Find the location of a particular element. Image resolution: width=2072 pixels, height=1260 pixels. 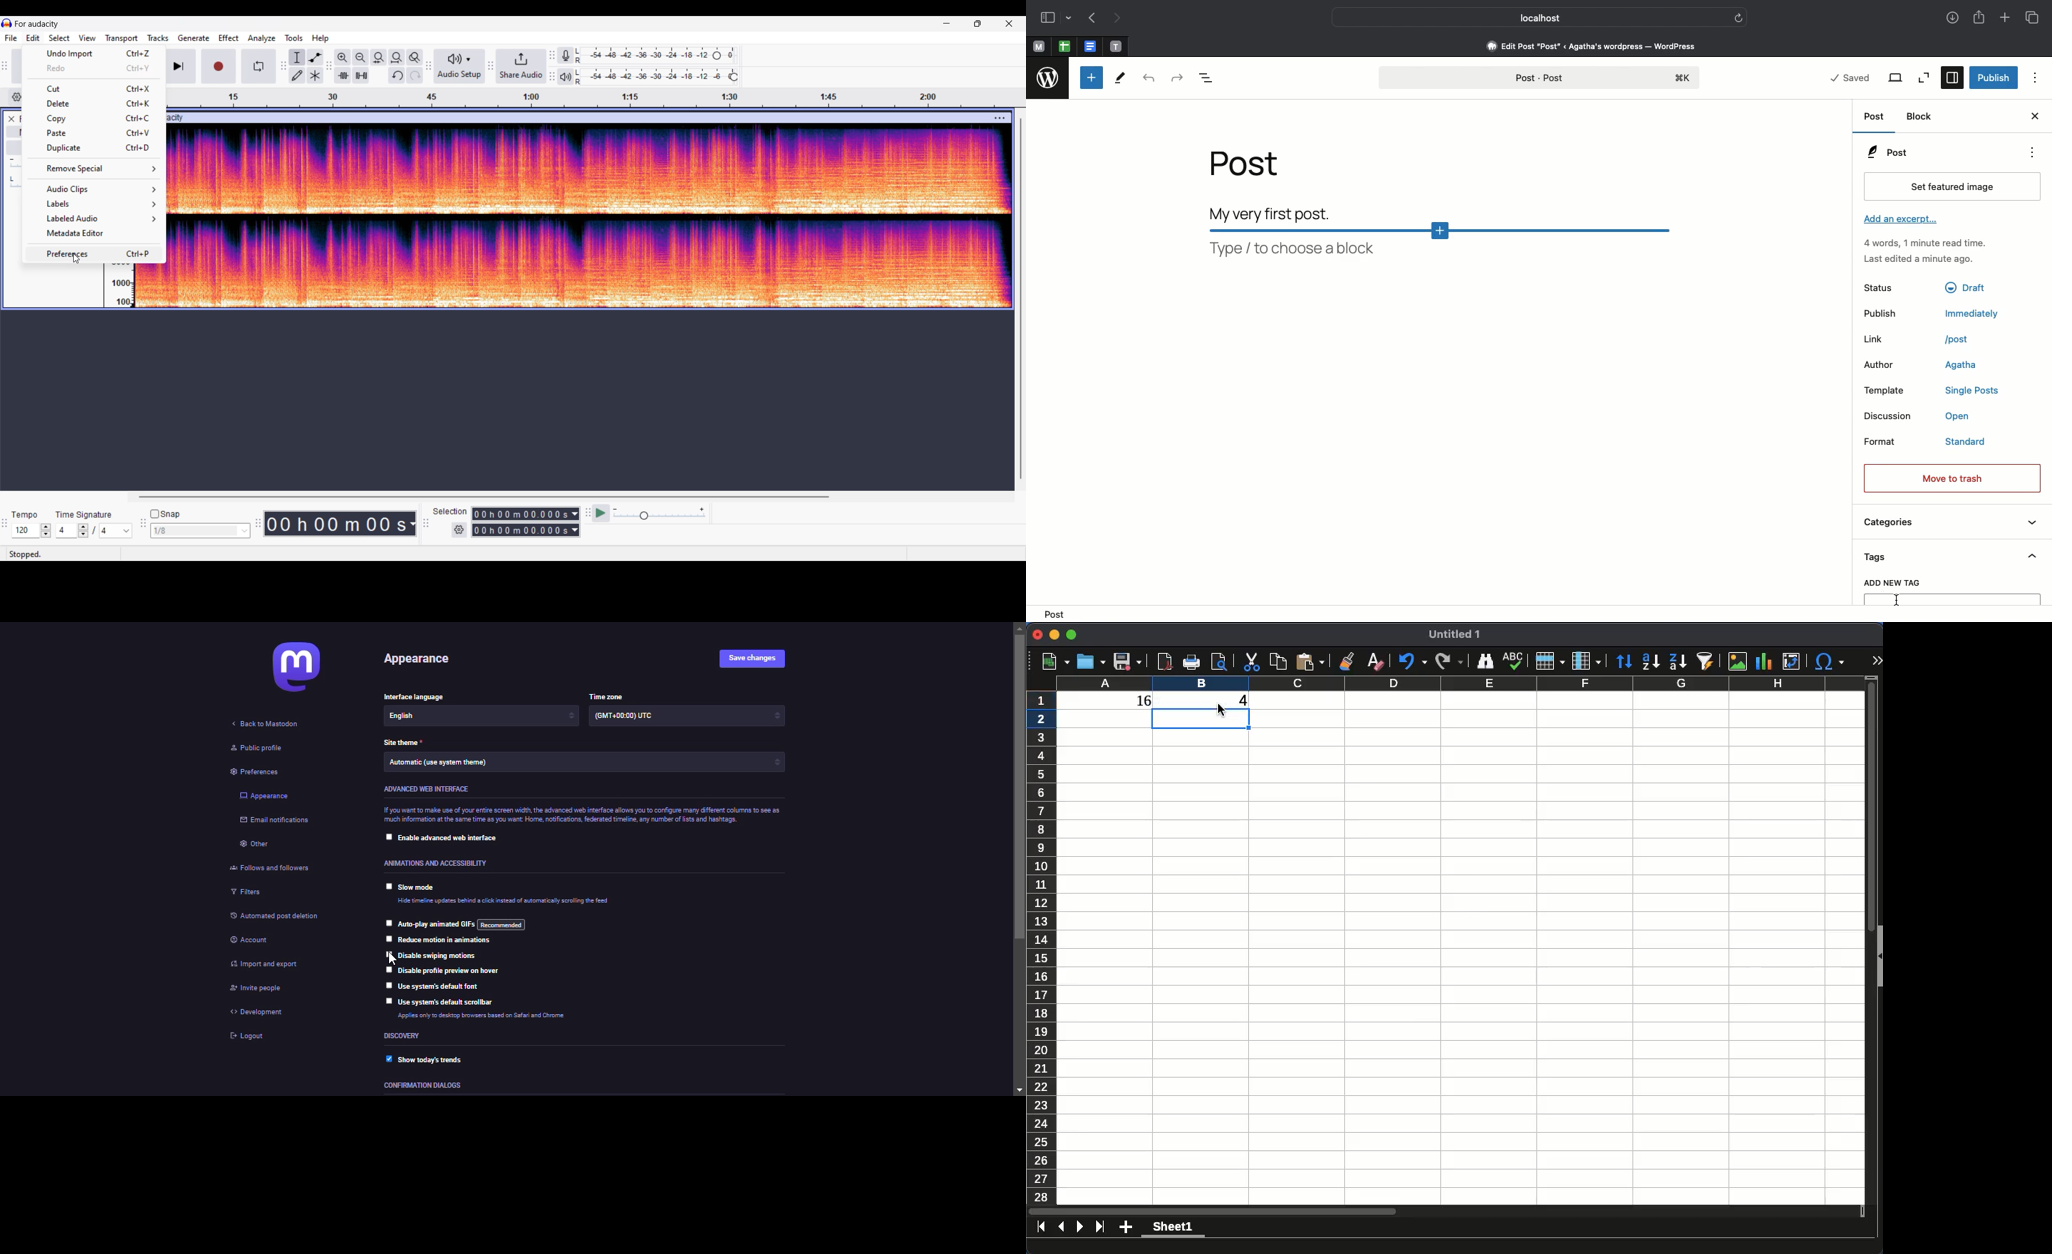

Timeline options is located at coordinates (18, 97).